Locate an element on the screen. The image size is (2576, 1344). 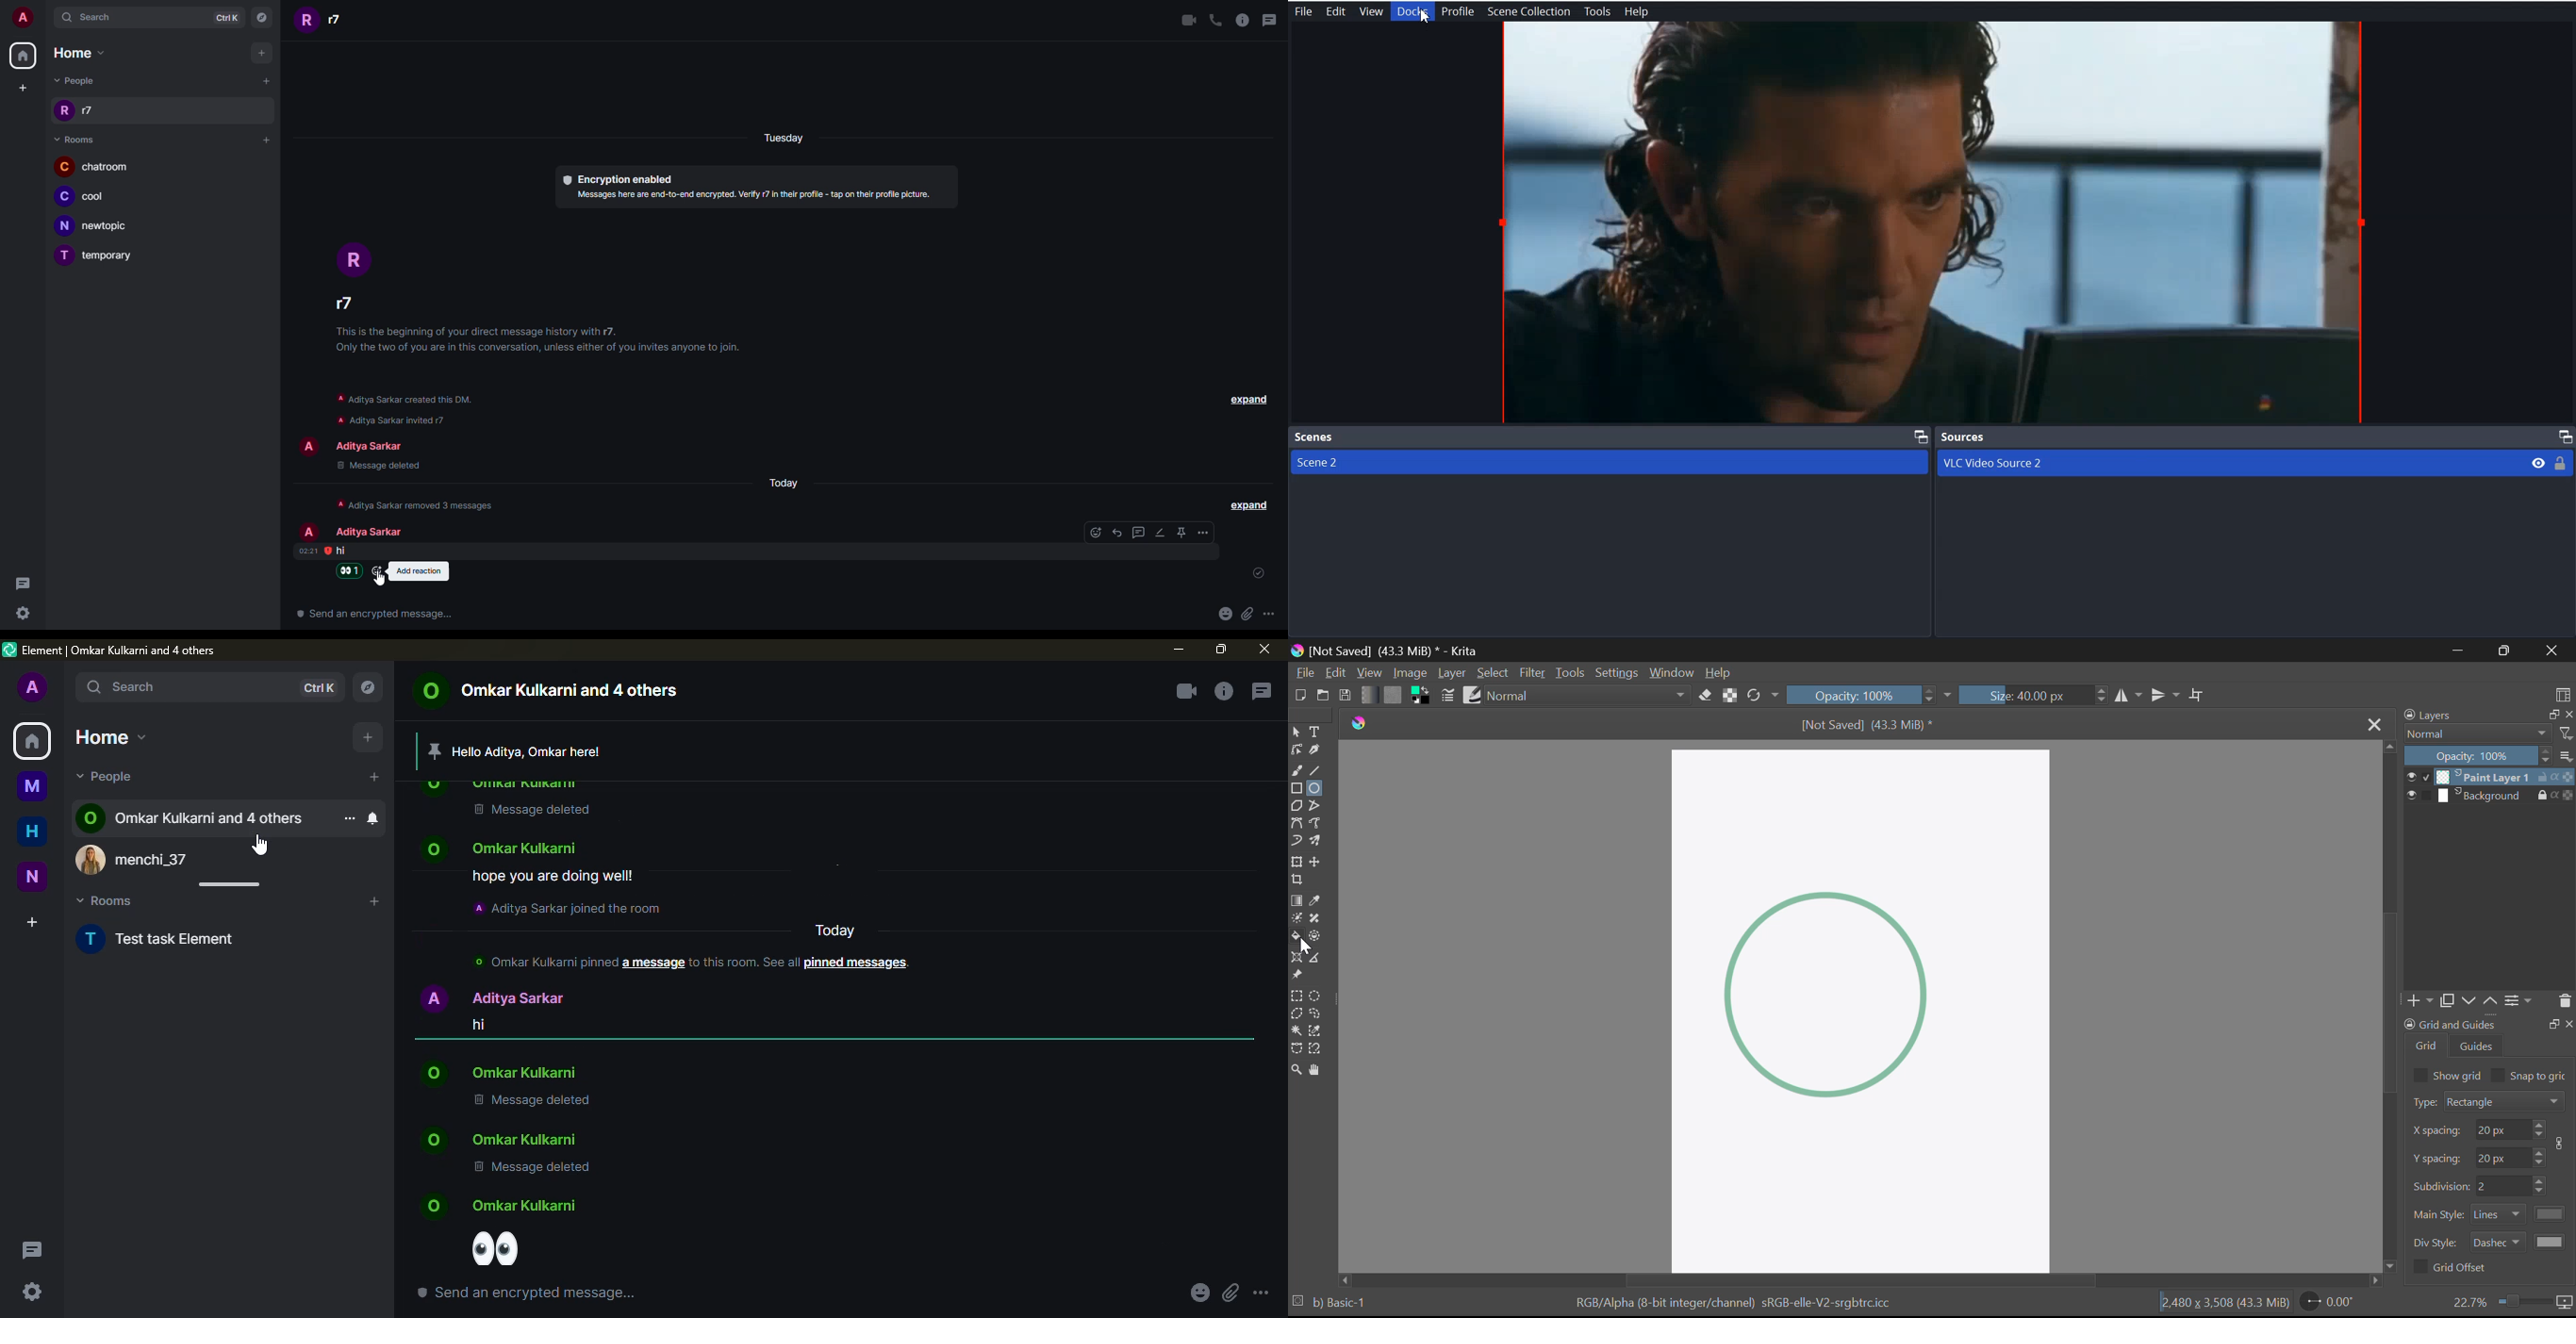
hope you are doing well! is located at coordinates (553, 876).